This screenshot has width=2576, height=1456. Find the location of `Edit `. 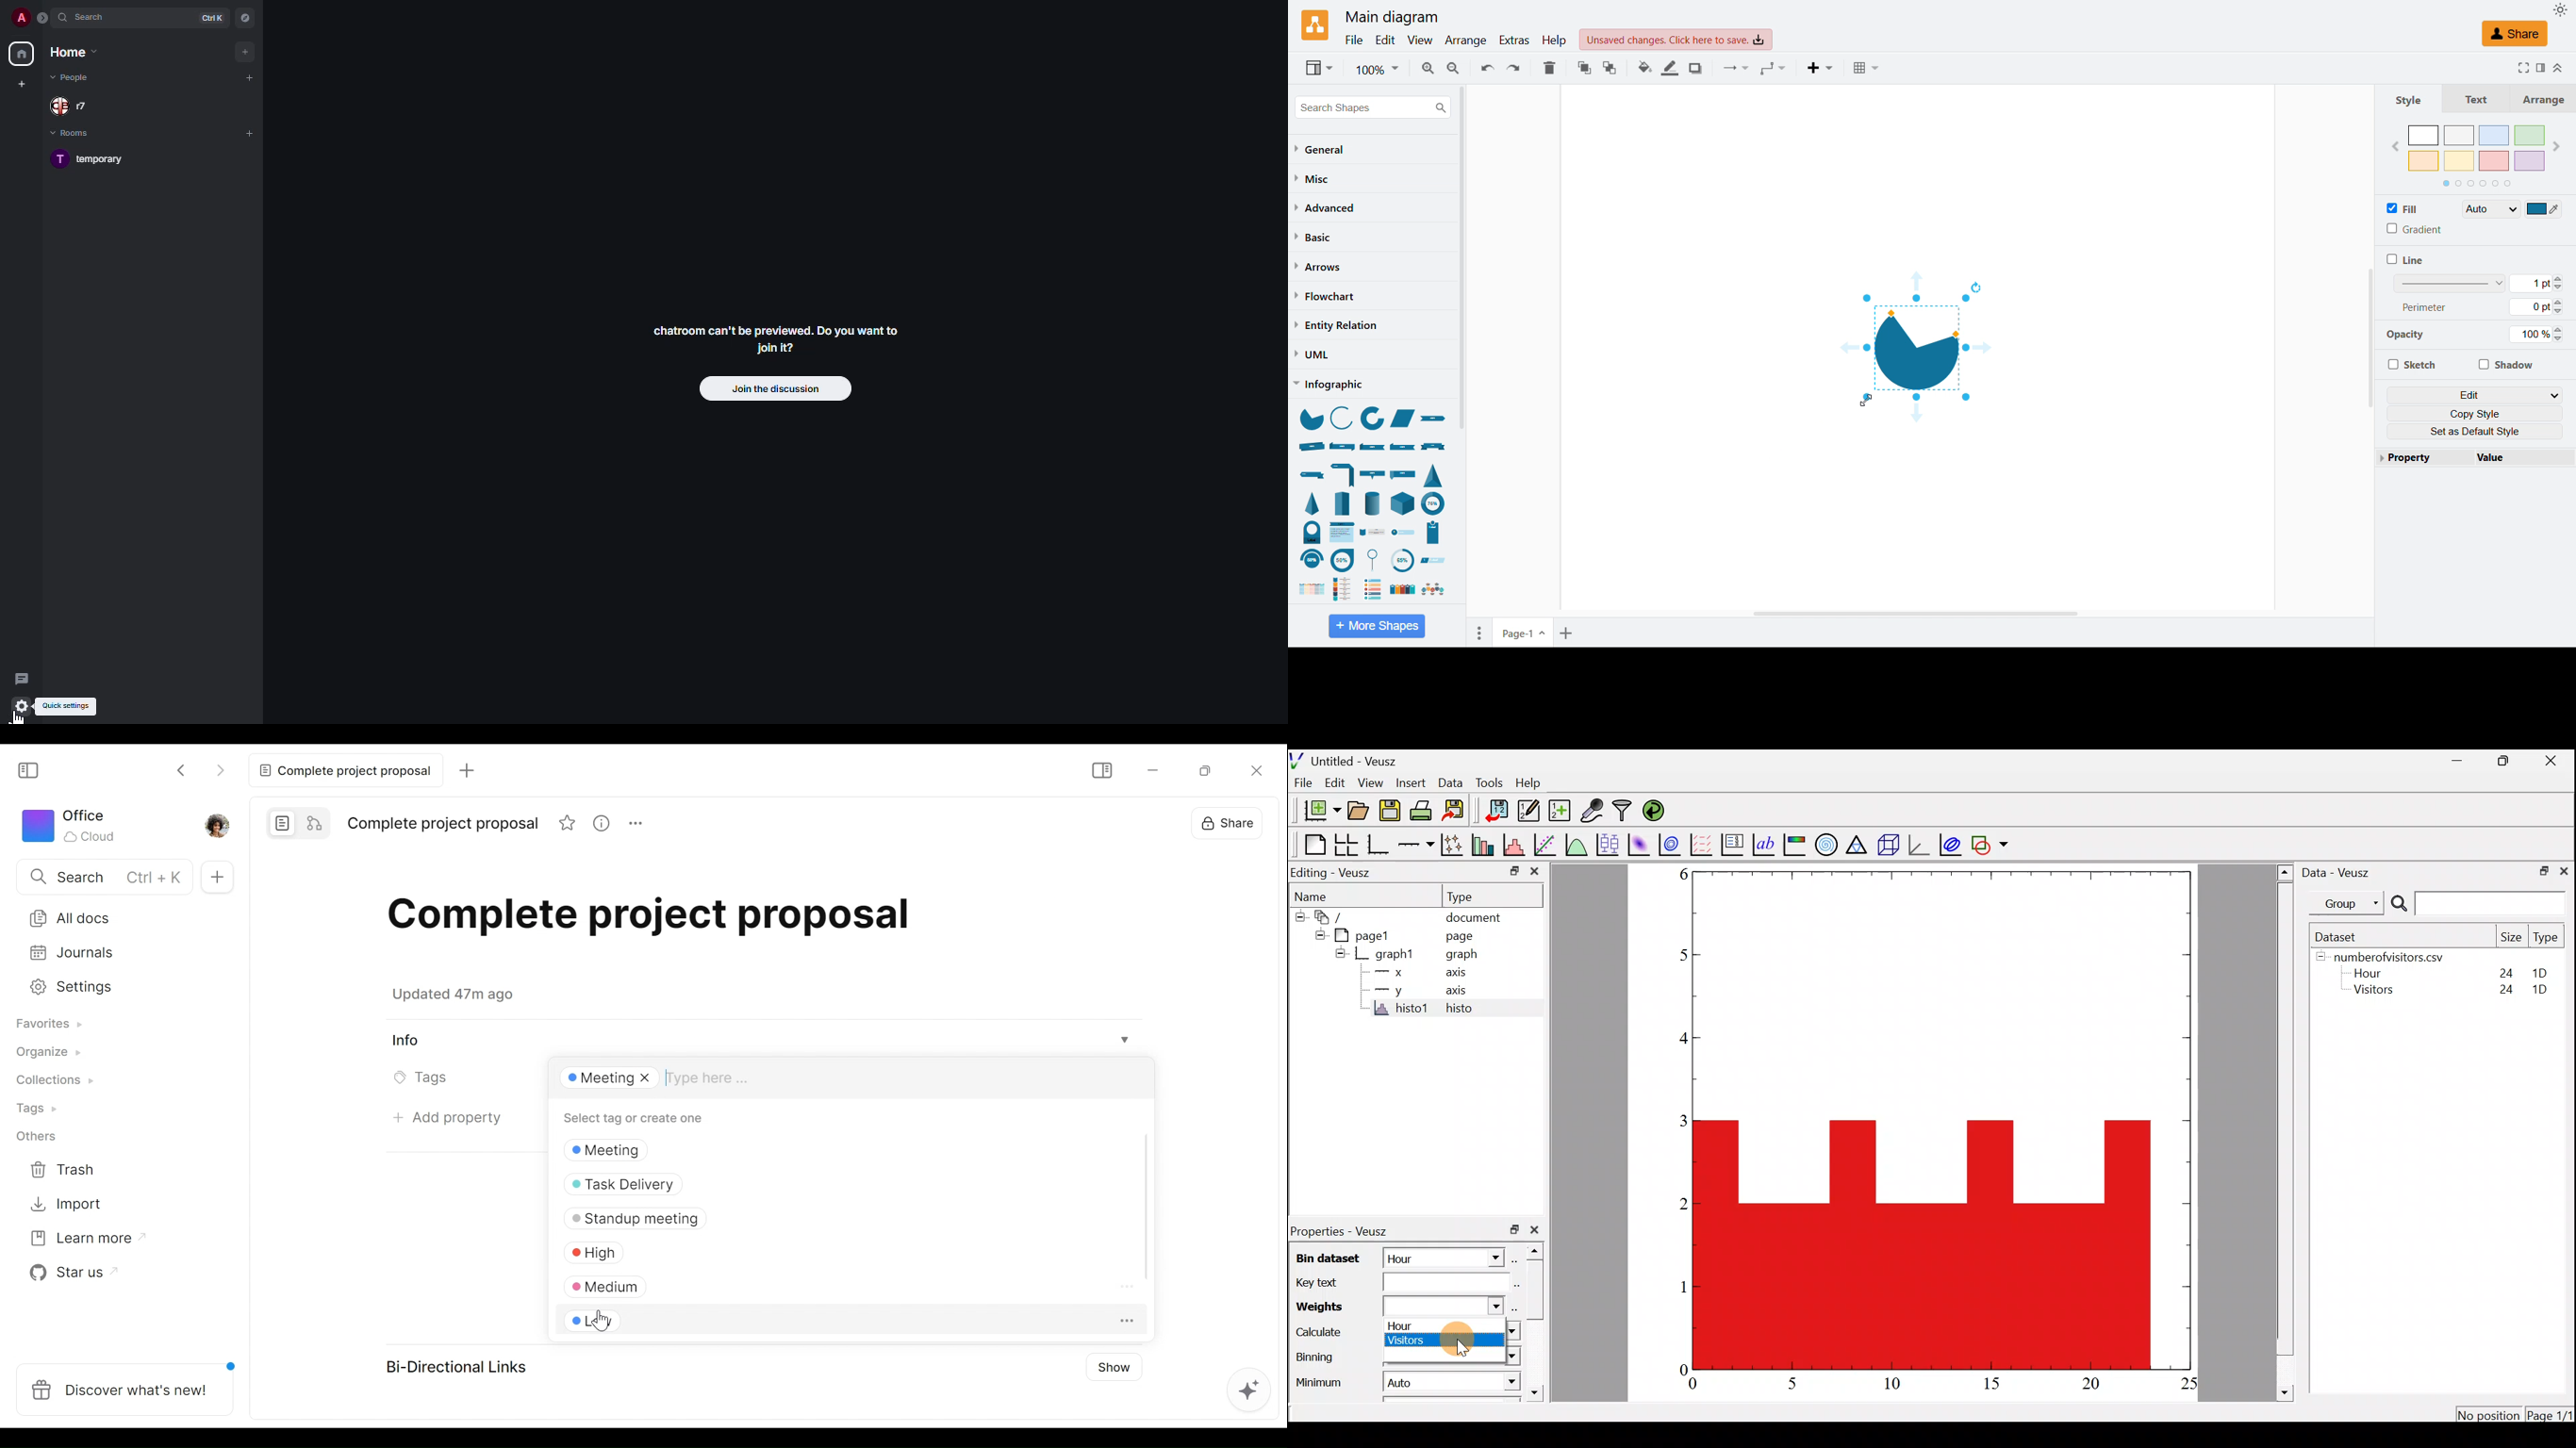

Edit  is located at coordinates (1385, 41).